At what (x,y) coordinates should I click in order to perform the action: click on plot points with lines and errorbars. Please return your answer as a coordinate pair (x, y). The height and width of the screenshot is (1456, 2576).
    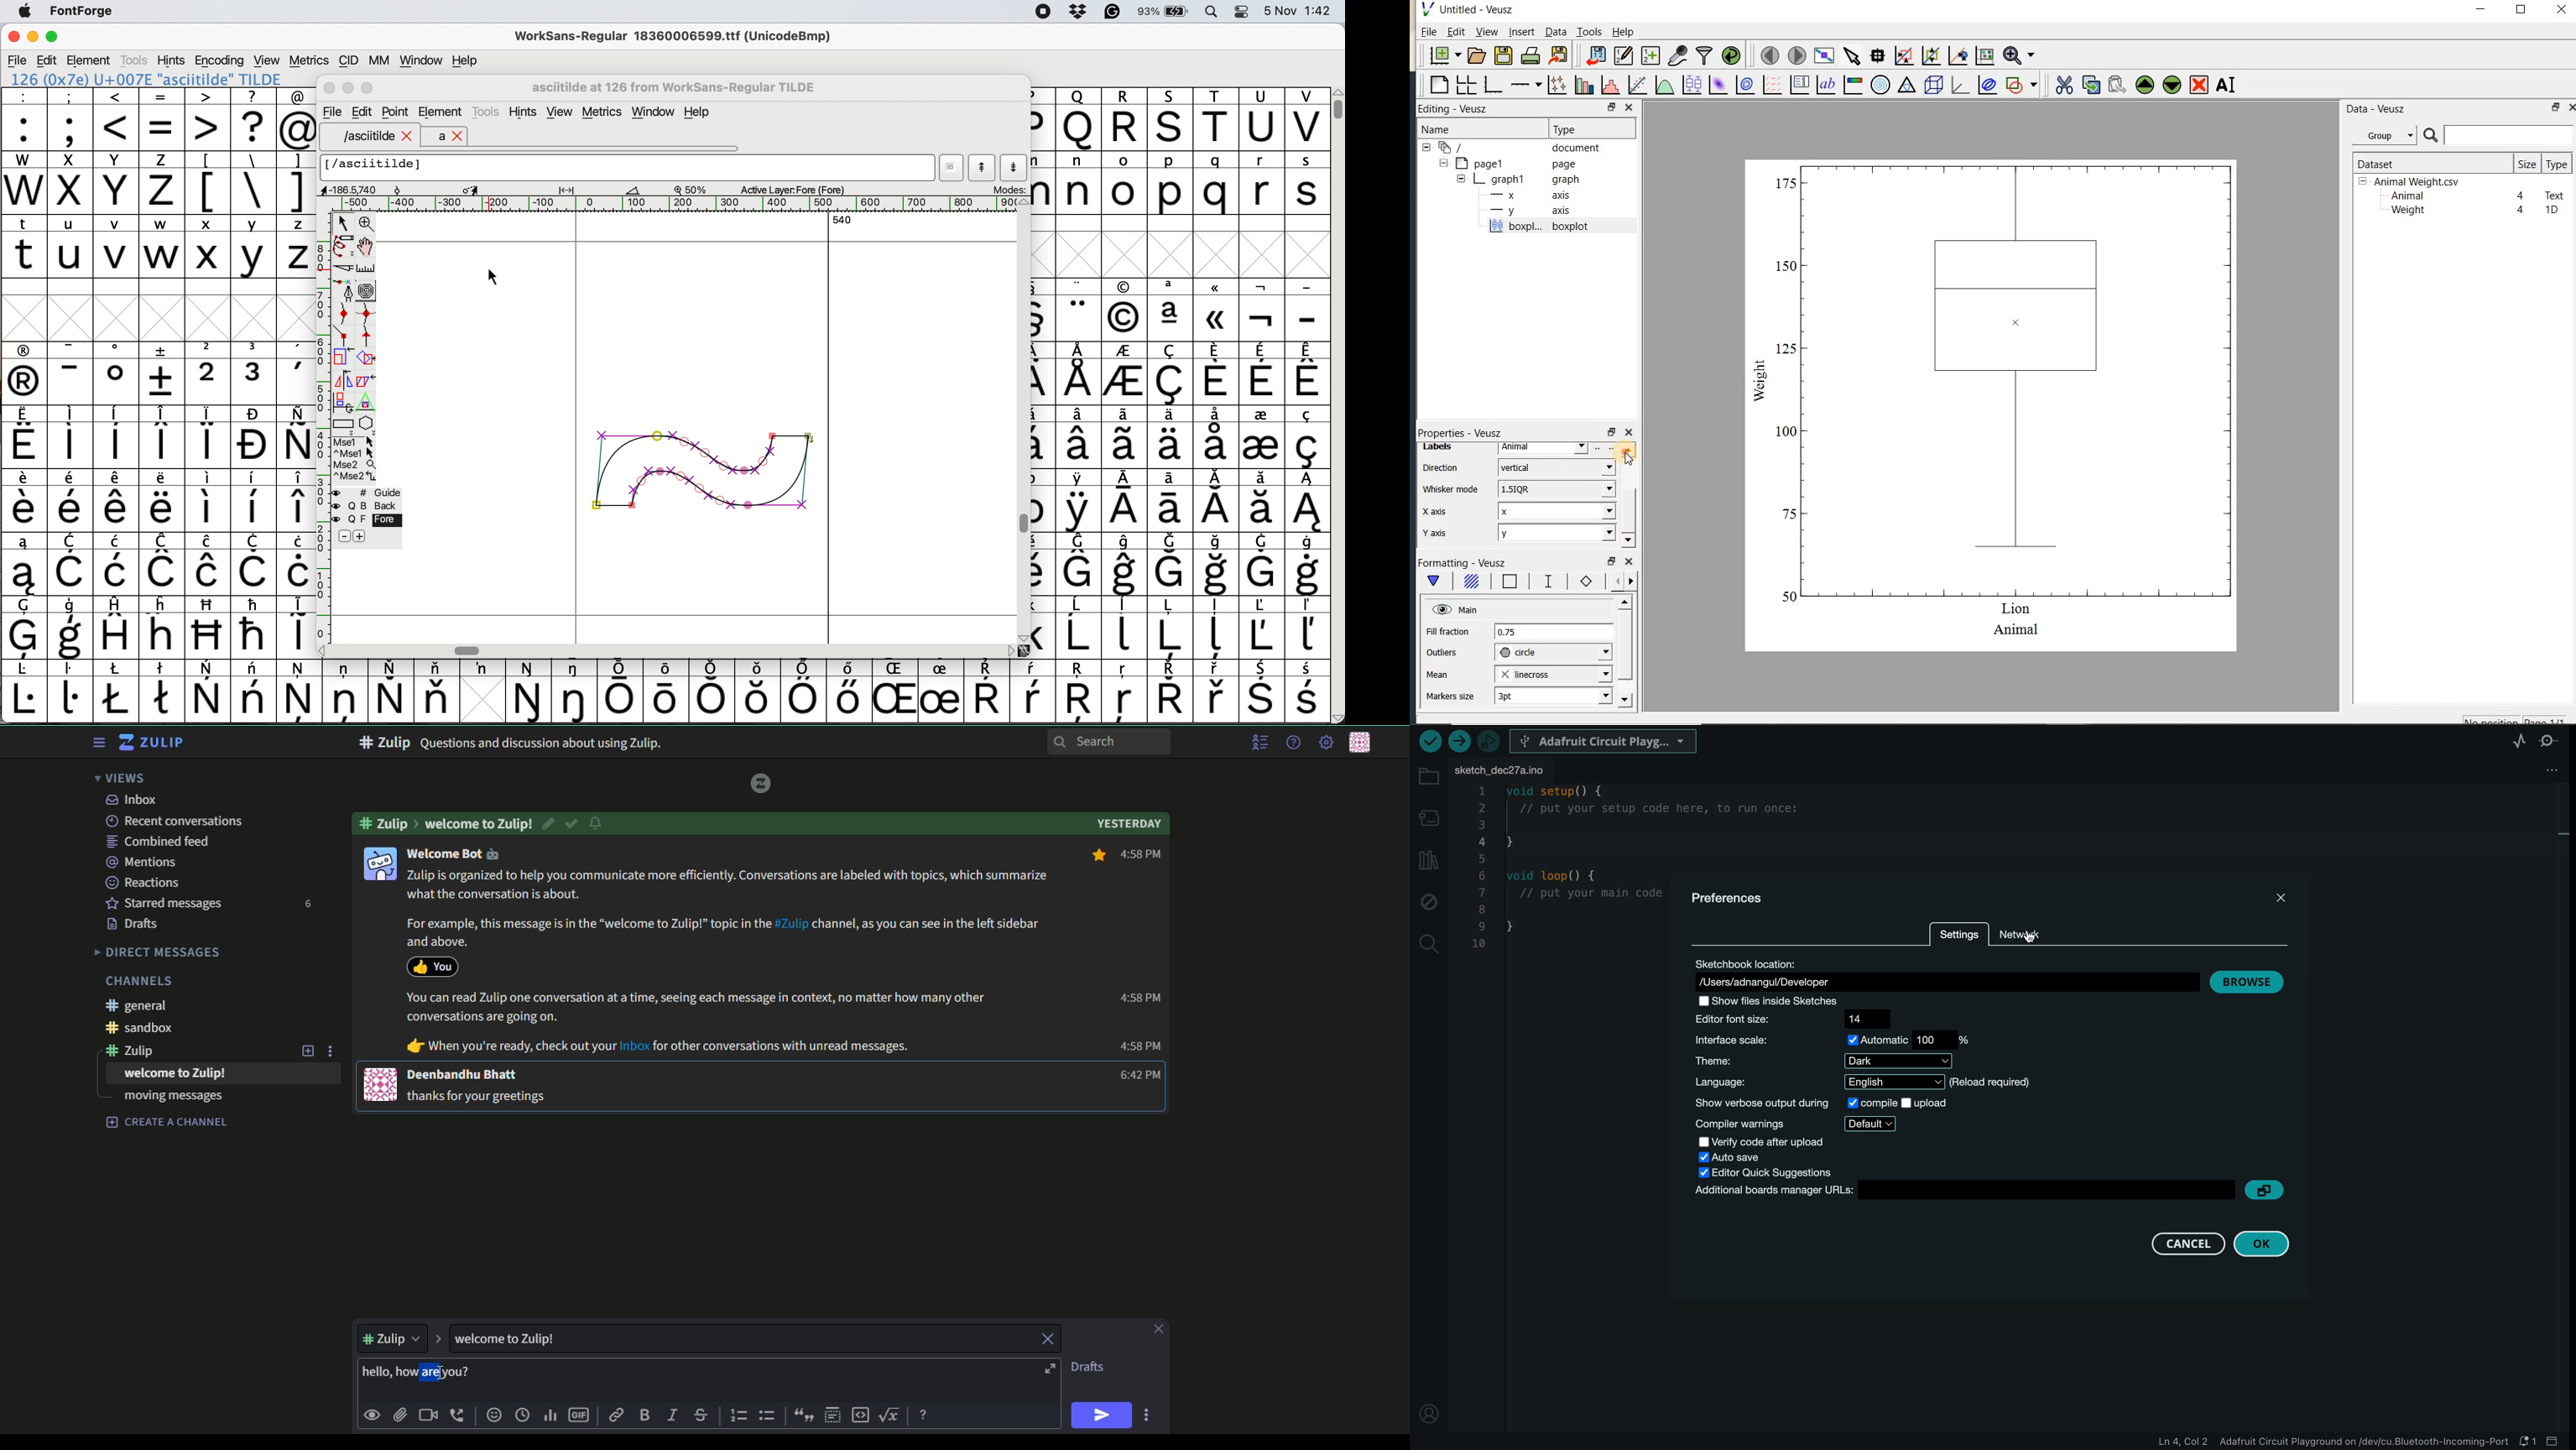
    Looking at the image, I should click on (1558, 85).